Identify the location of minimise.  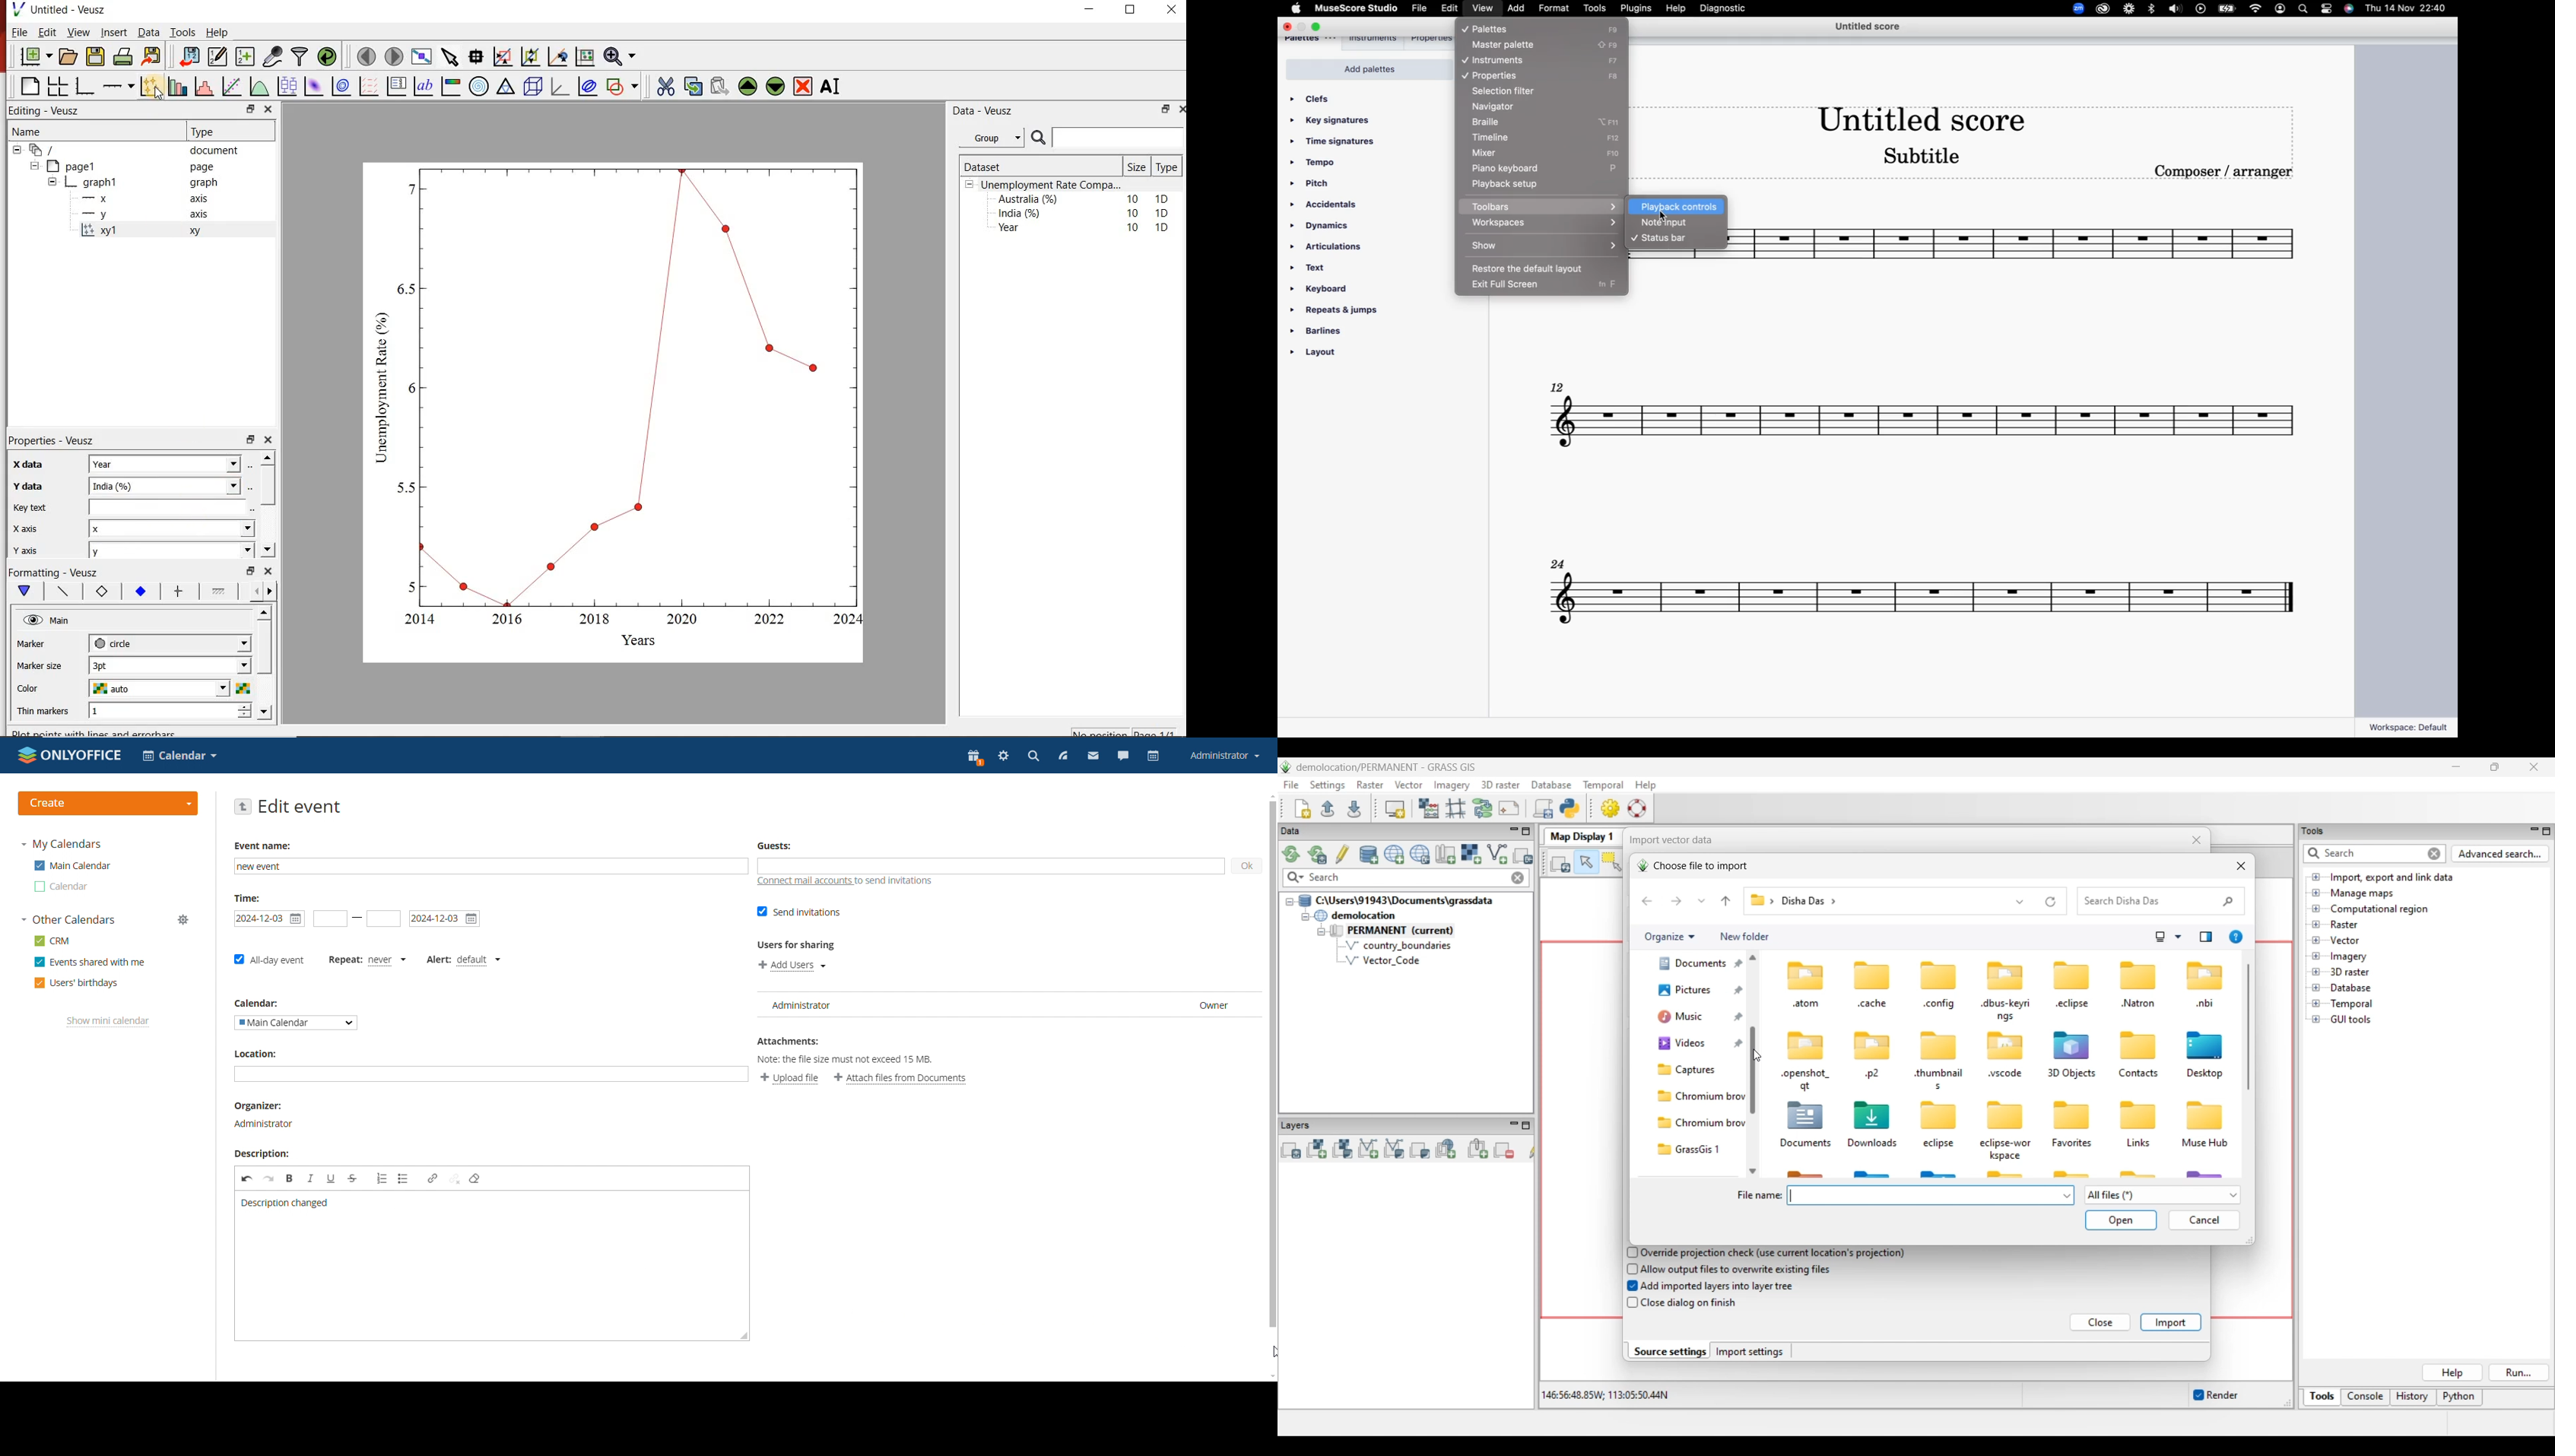
(251, 569).